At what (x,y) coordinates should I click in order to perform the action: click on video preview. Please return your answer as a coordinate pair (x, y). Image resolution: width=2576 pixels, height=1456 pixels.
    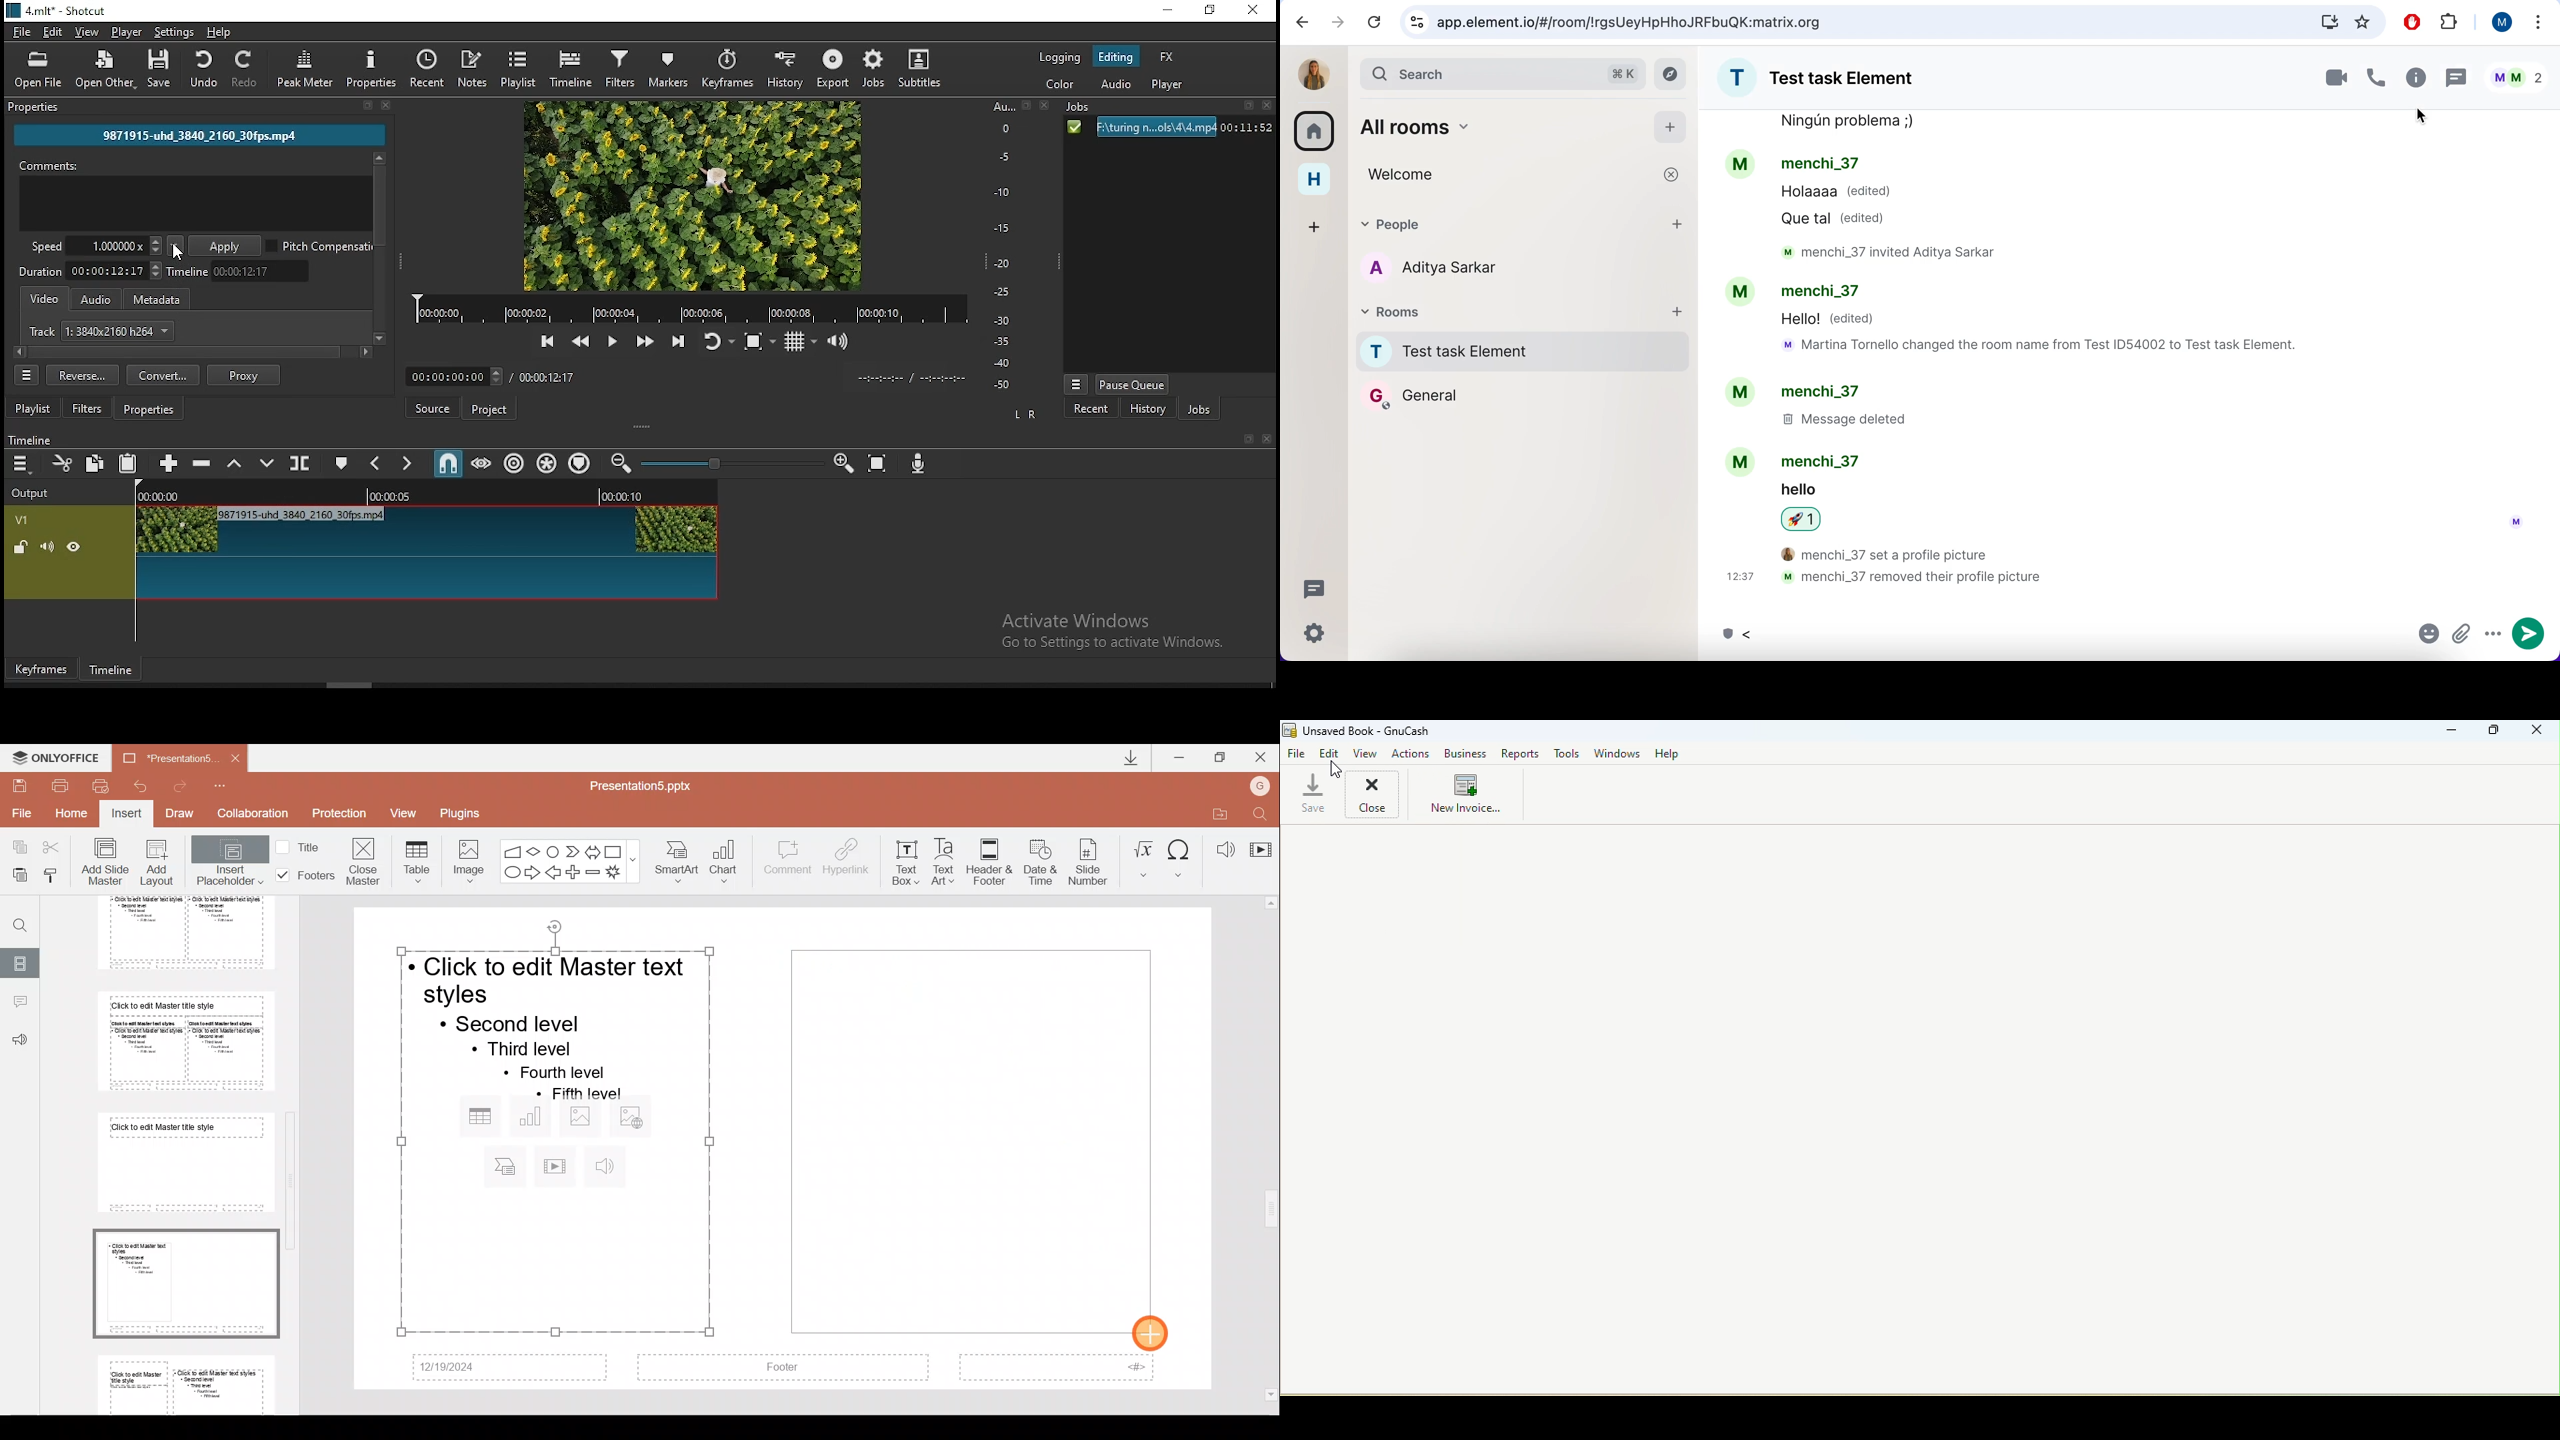
    Looking at the image, I should click on (690, 196).